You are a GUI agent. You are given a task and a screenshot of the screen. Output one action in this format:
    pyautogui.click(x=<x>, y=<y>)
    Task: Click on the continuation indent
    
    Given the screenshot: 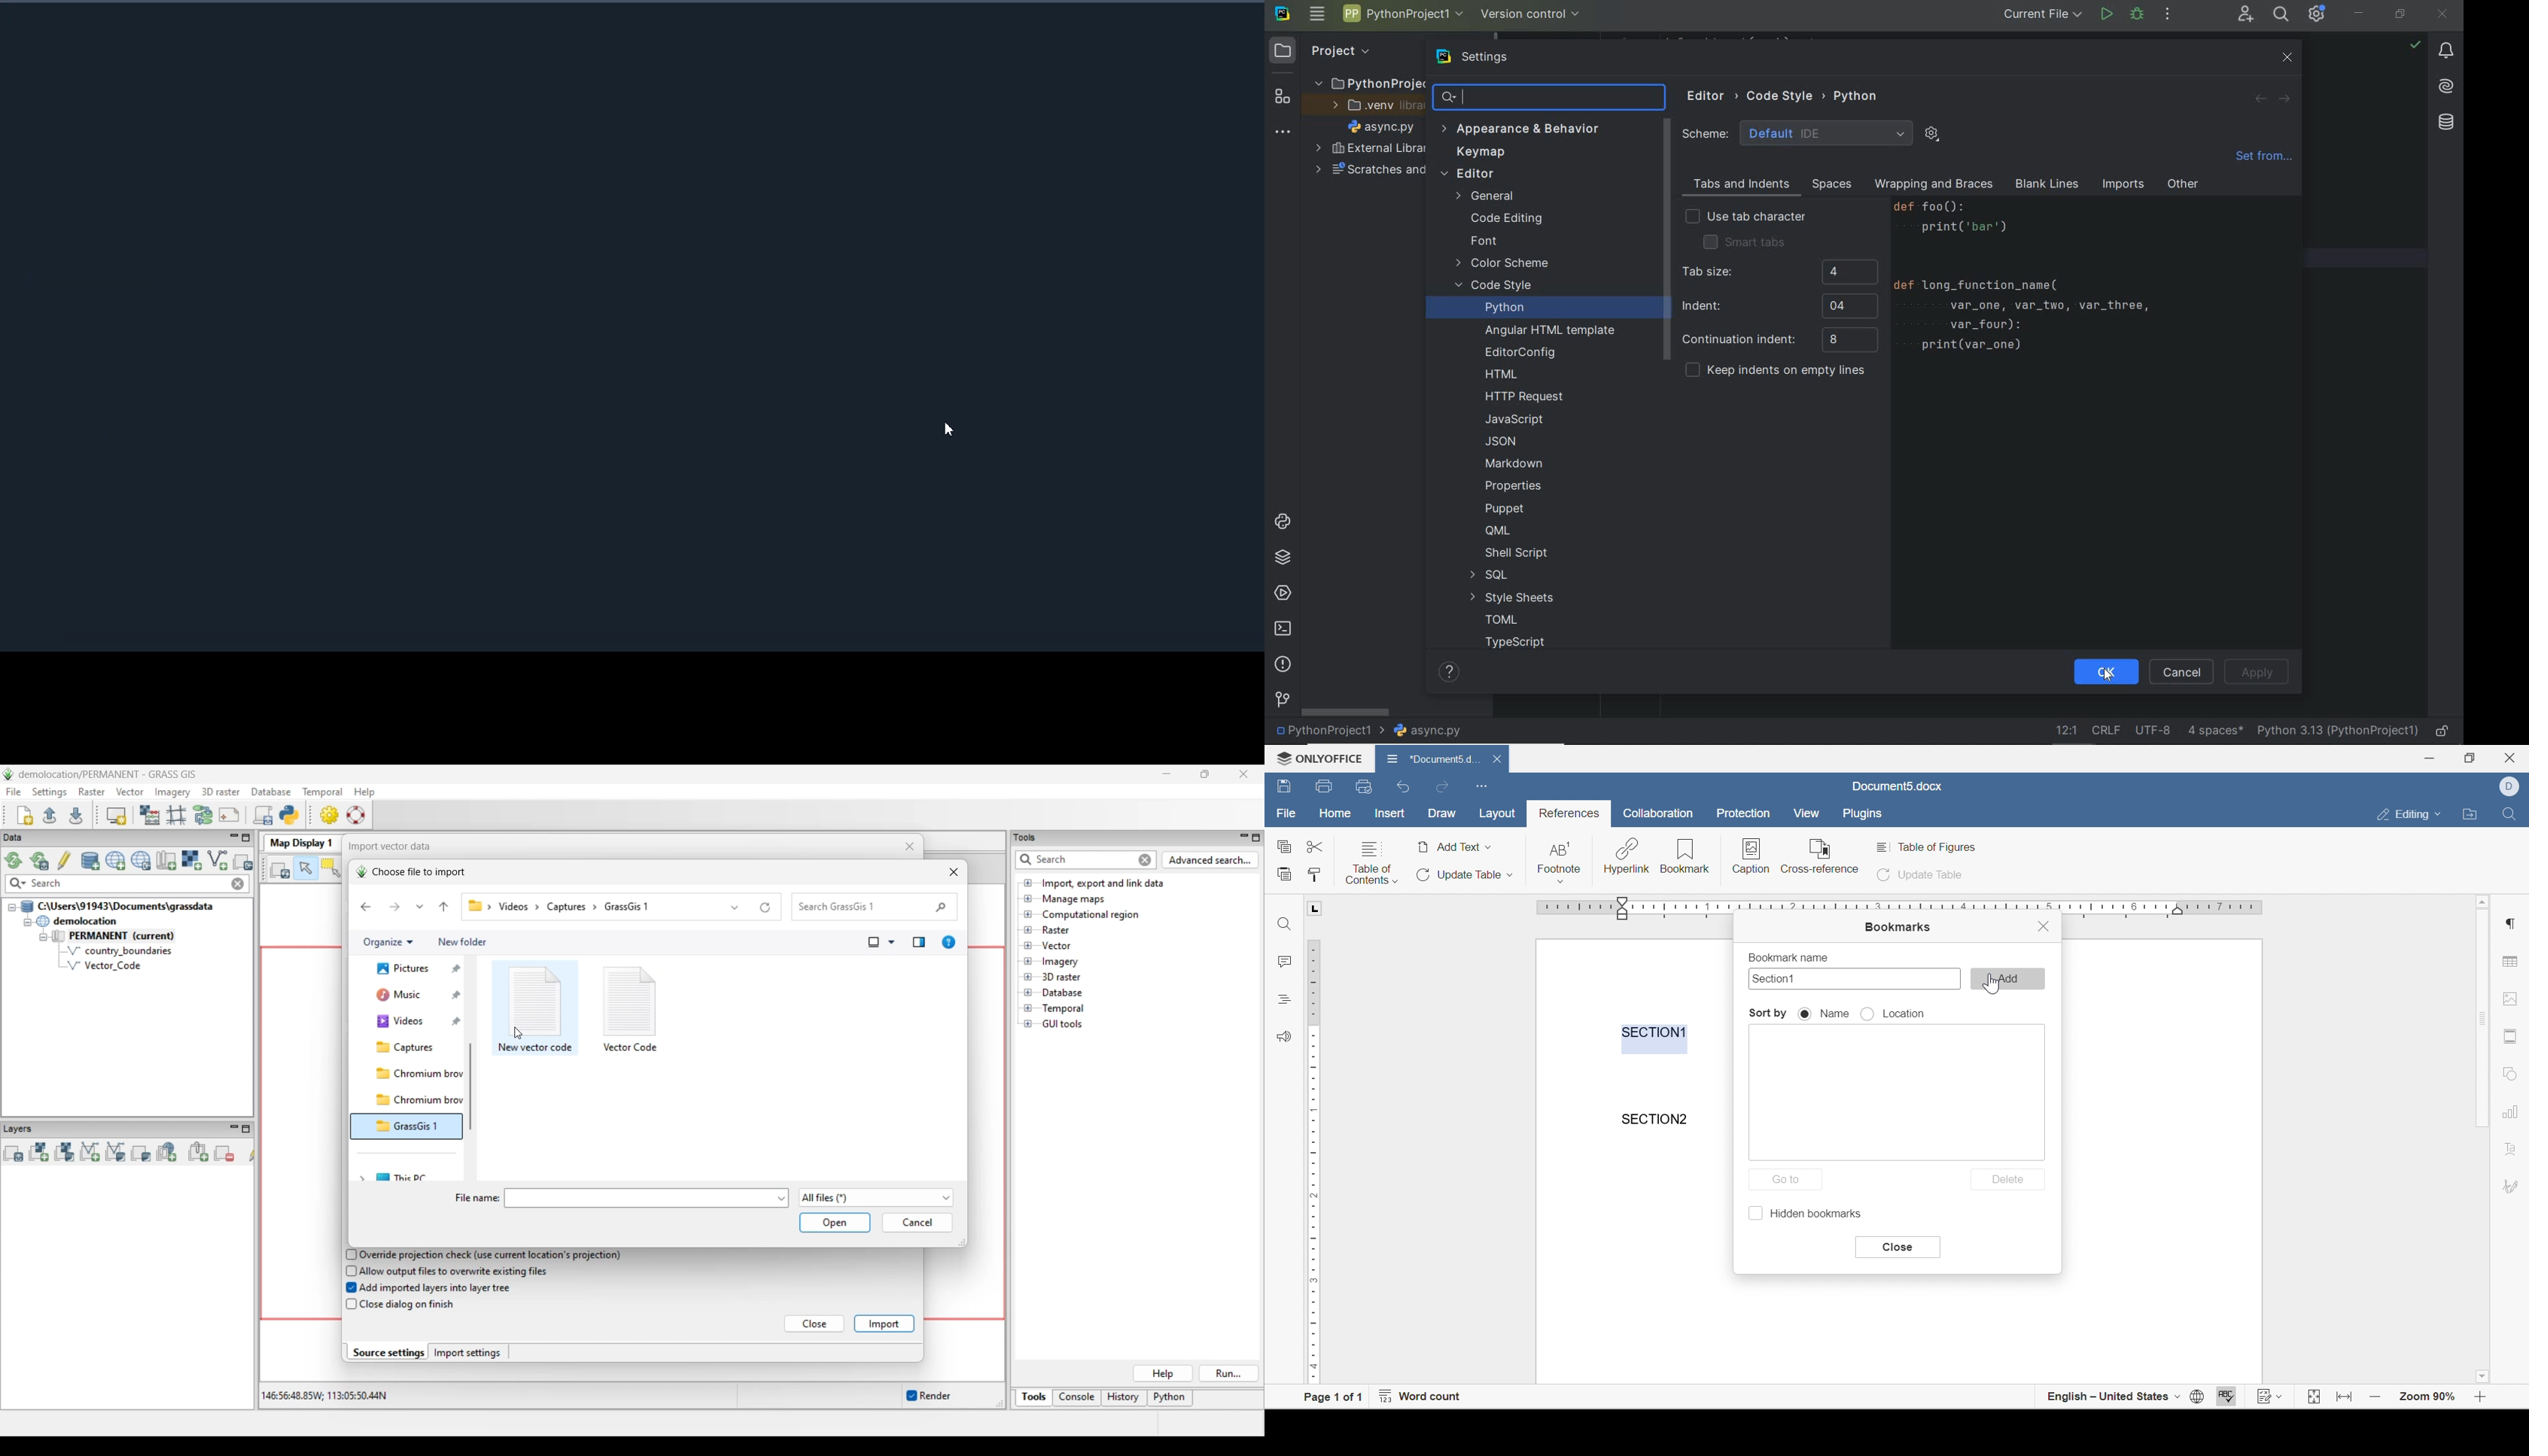 What is the action you would take?
    pyautogui.click(x=1779, y=340)
    